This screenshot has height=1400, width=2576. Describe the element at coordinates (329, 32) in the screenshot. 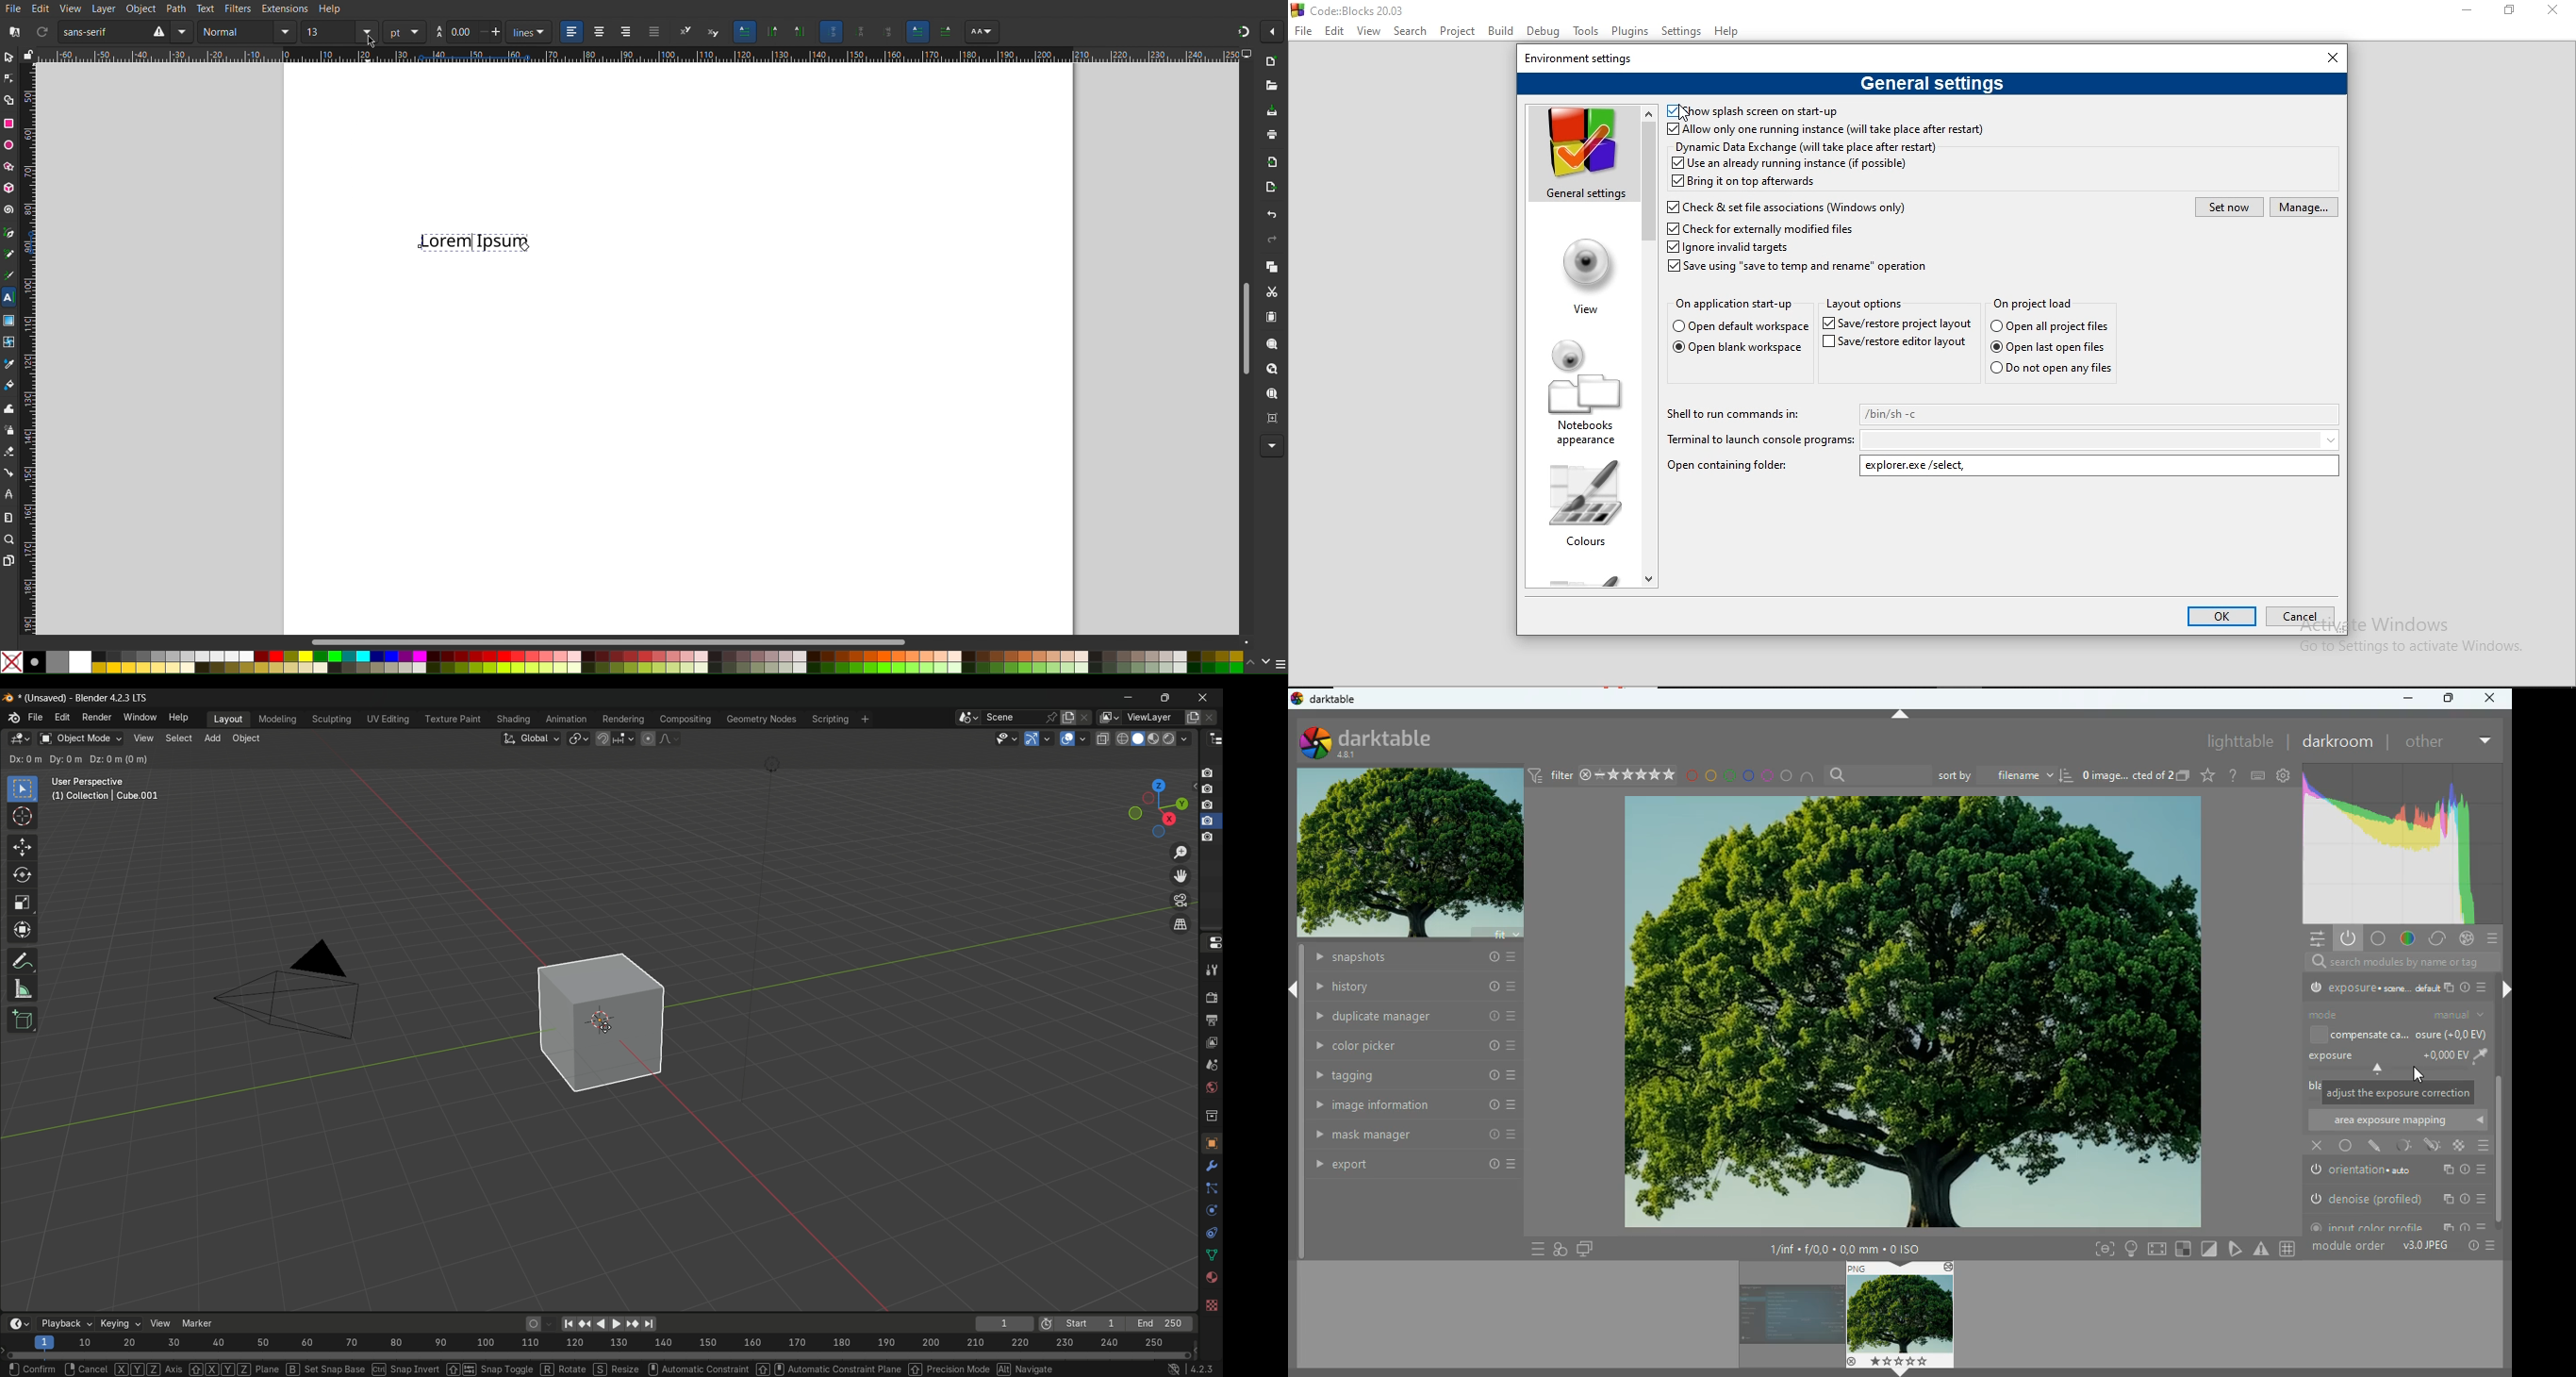

I see `size` at that location.